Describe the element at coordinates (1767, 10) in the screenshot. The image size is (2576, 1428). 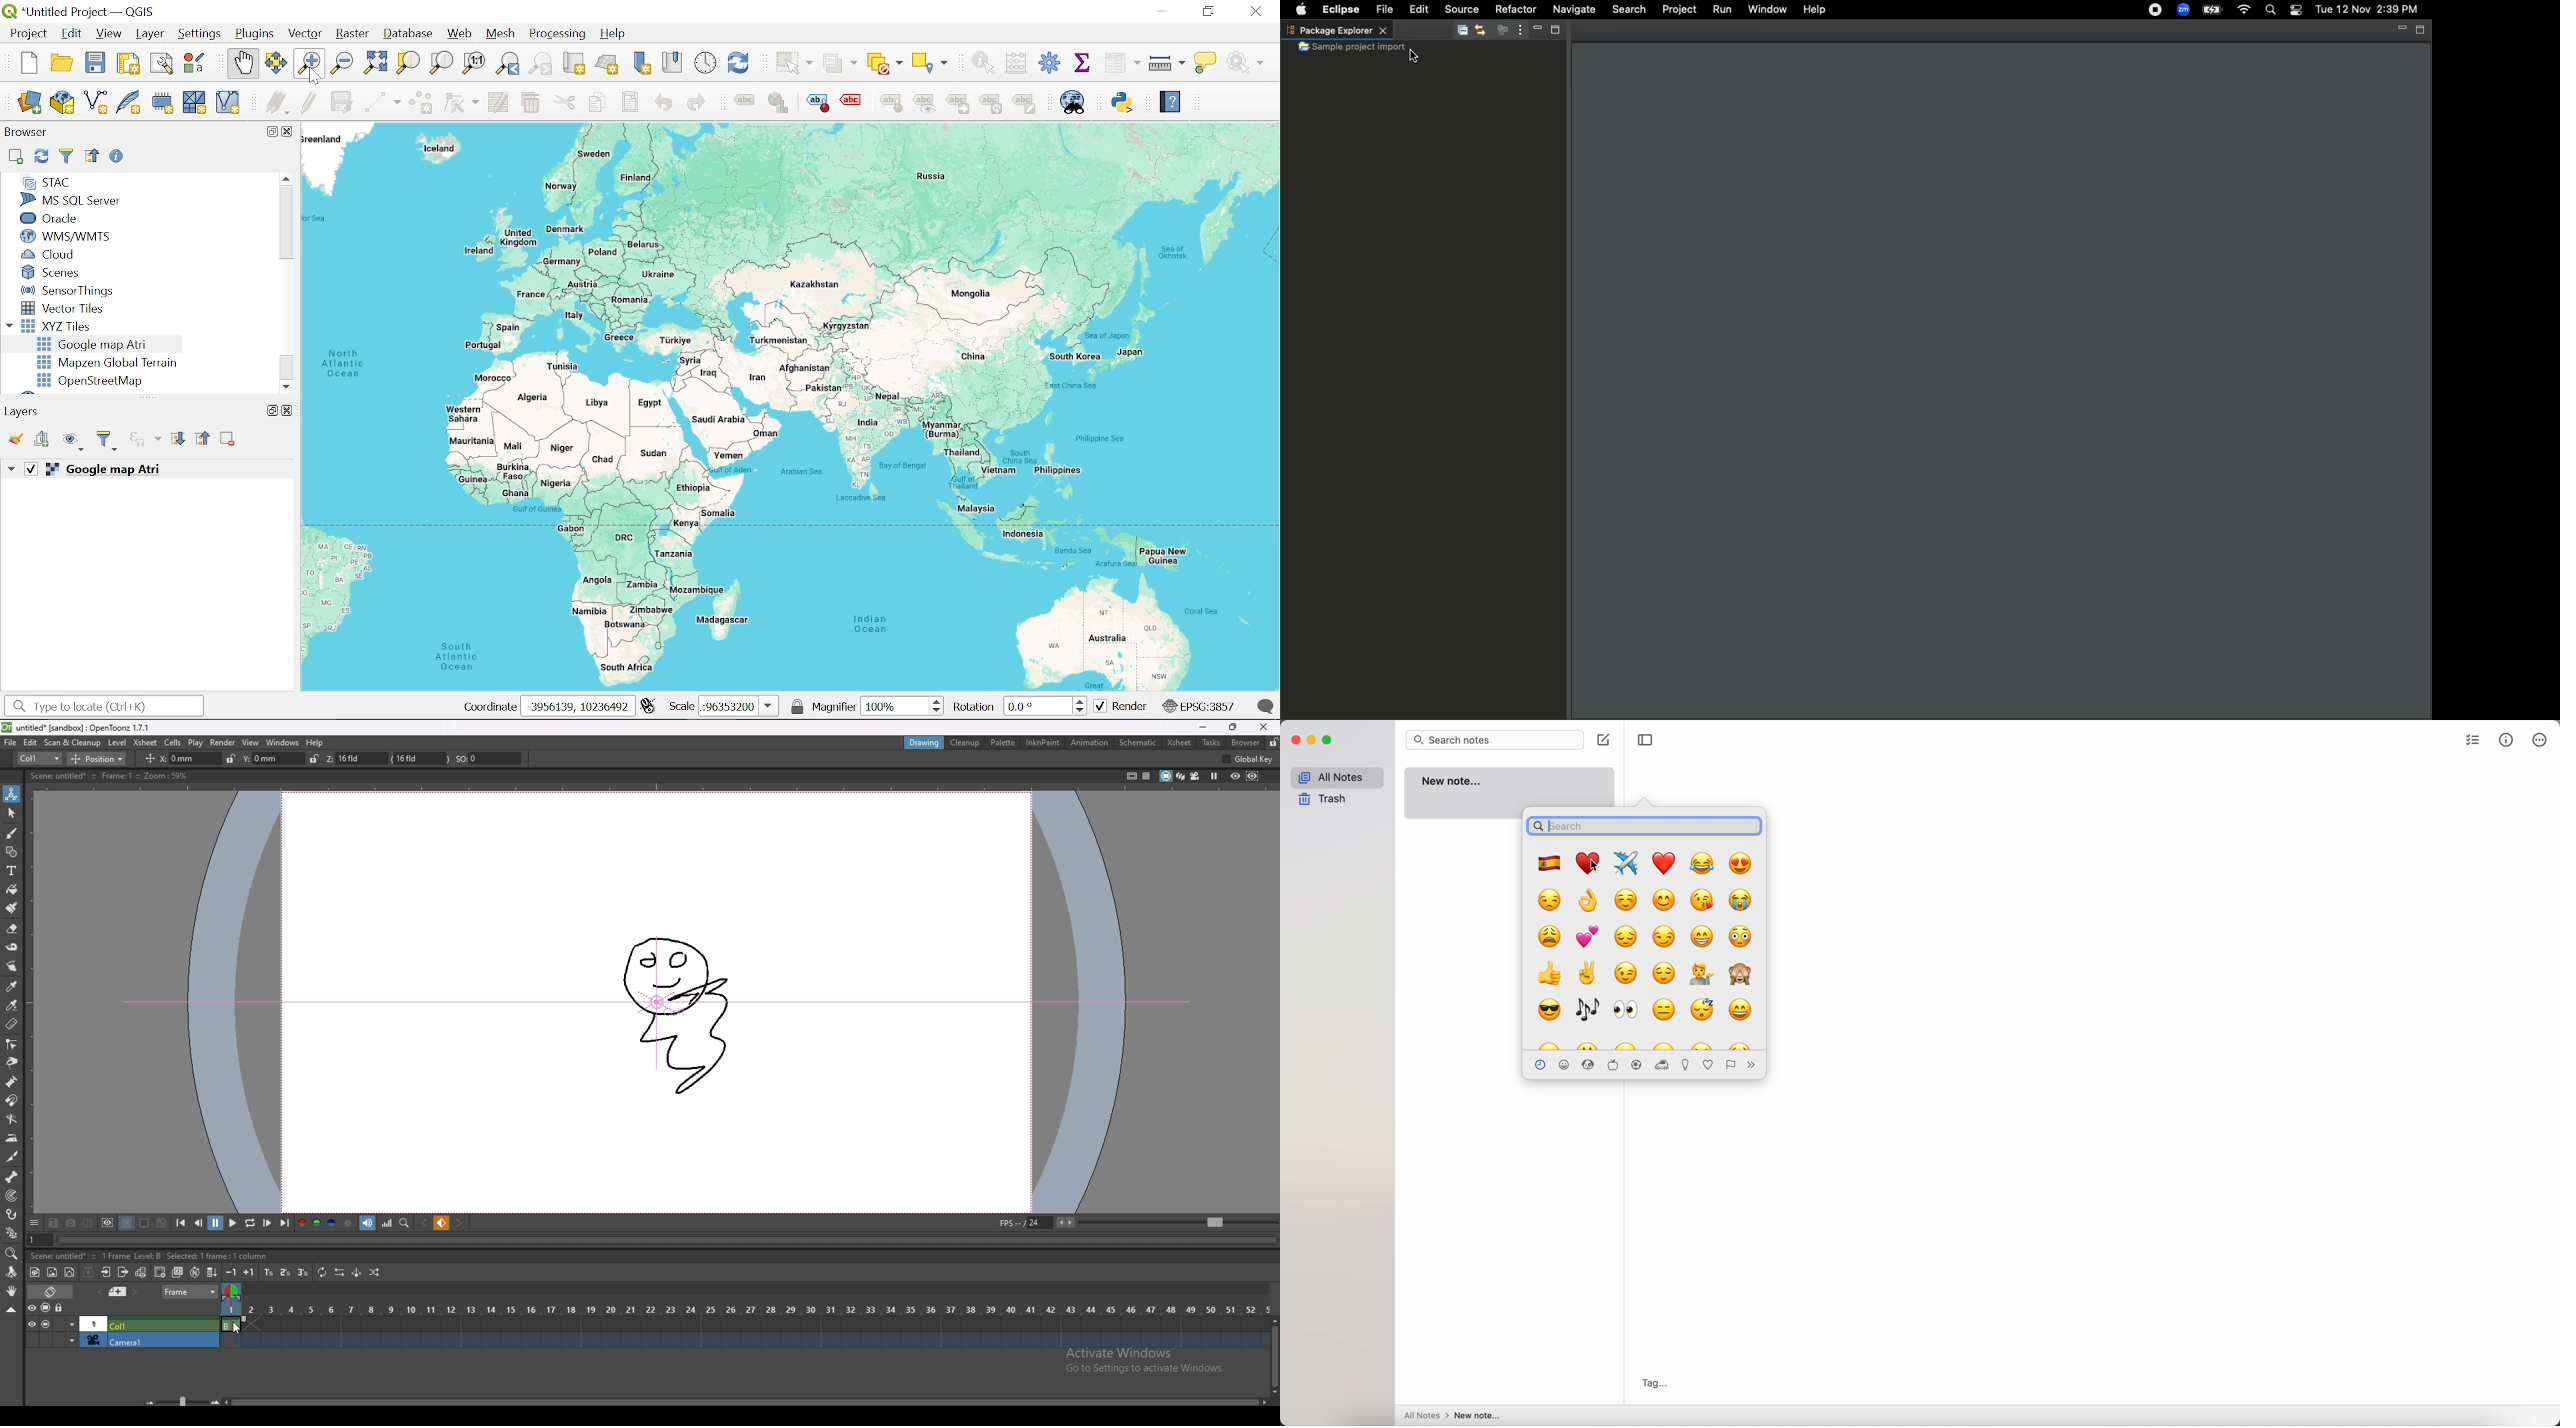
I see `Window` at that location.